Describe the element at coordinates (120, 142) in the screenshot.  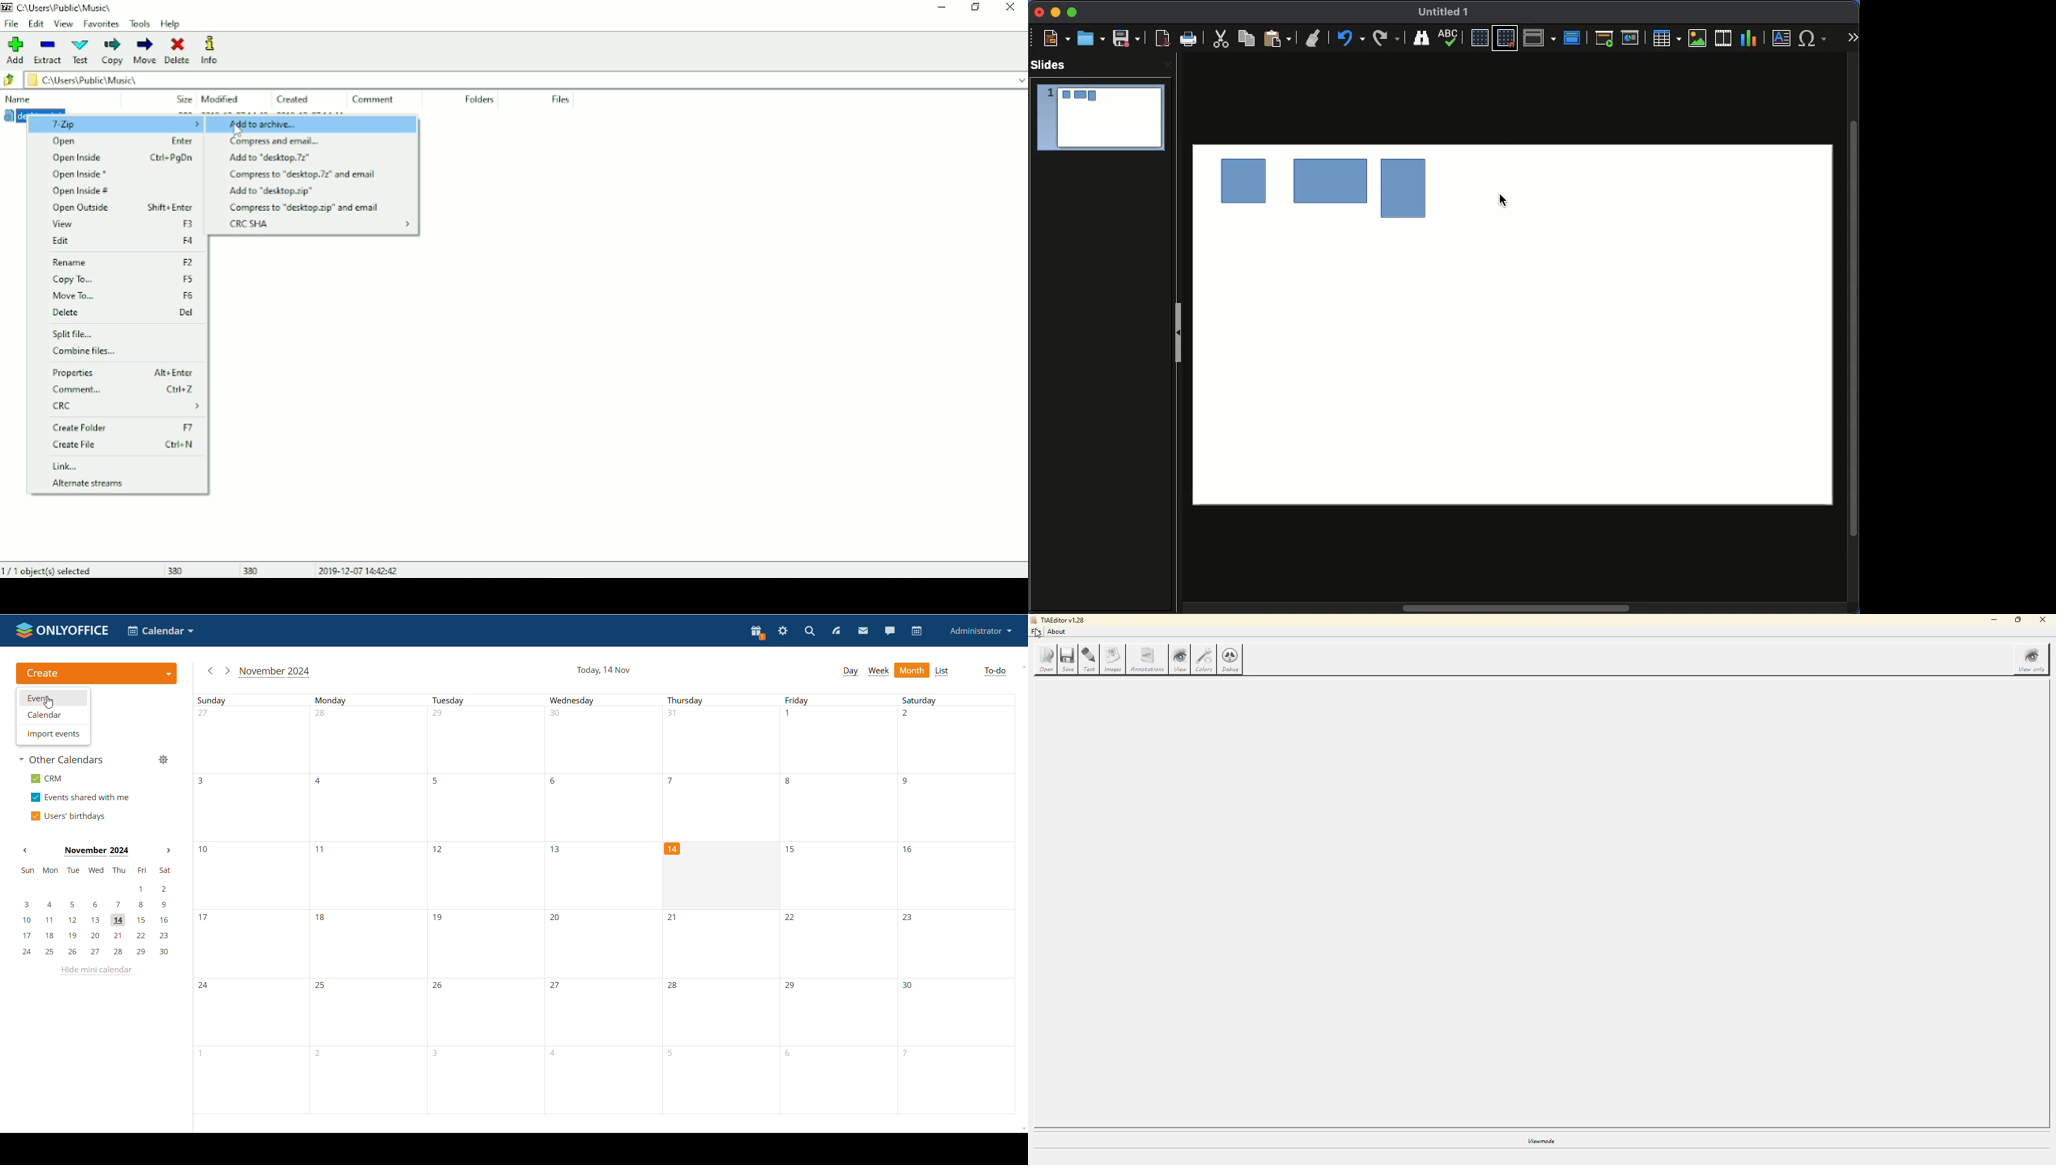
I see `Open` at that location.